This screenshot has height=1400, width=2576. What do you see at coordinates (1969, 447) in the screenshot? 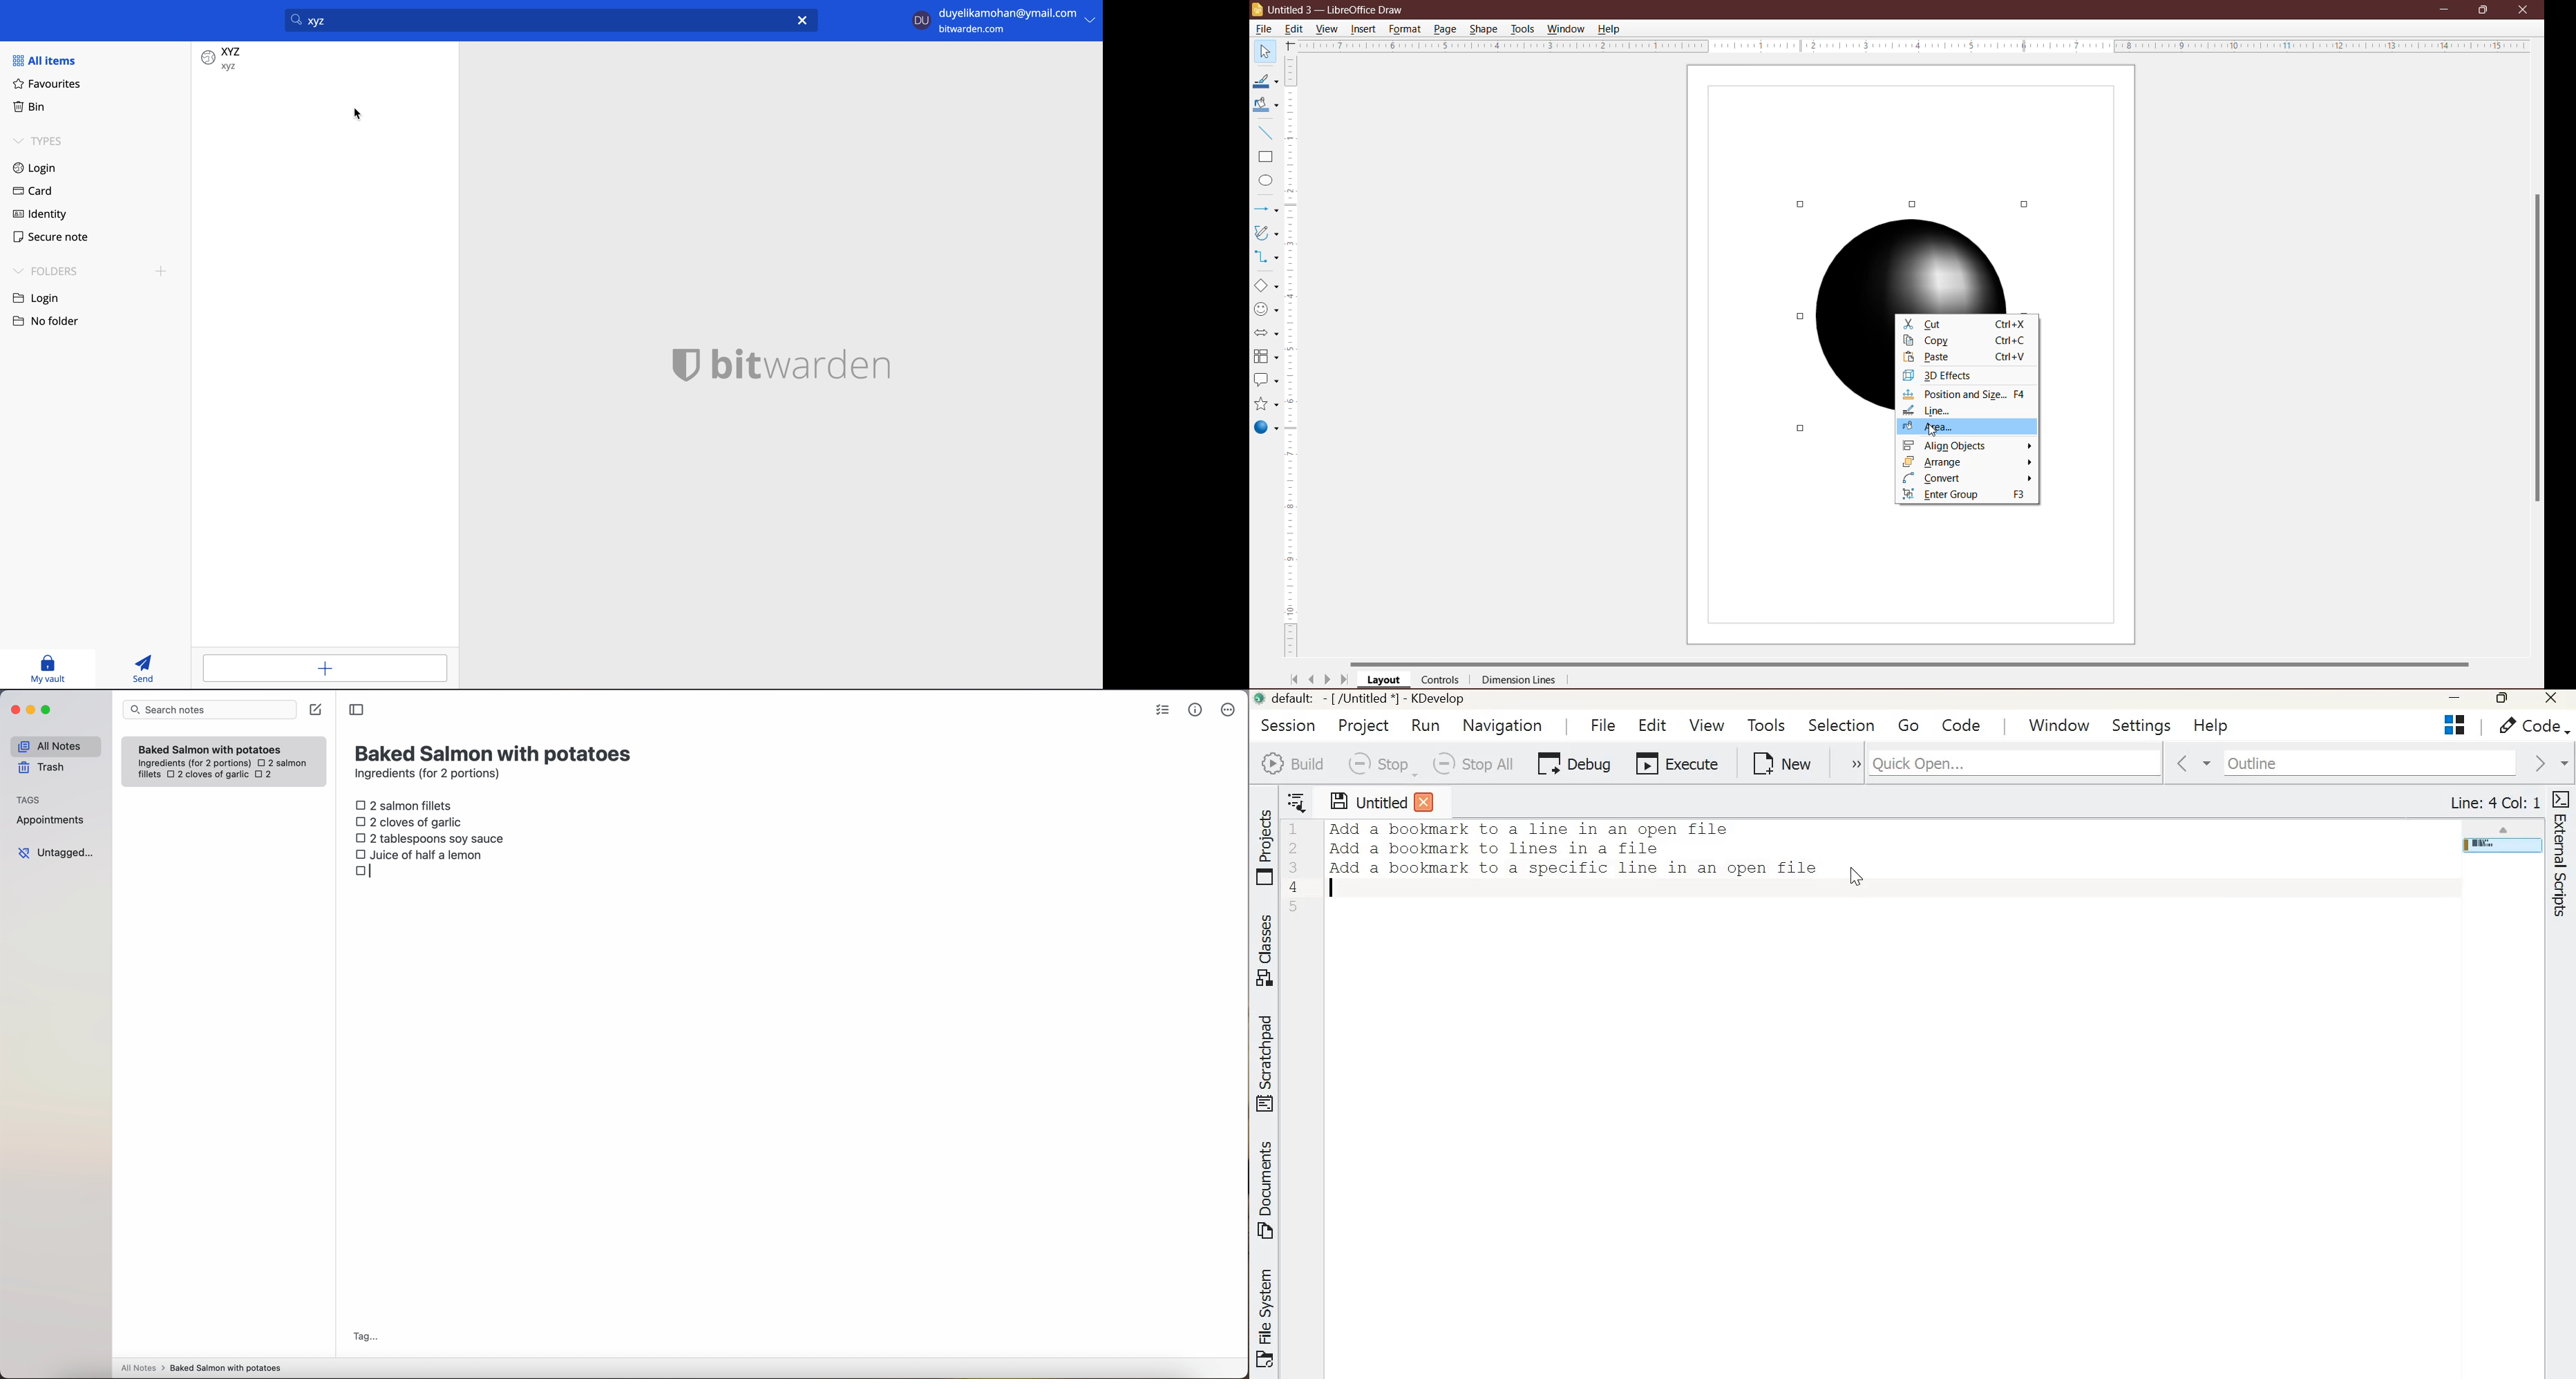
I see `Align Objects` at bounding box center [1969, 447].